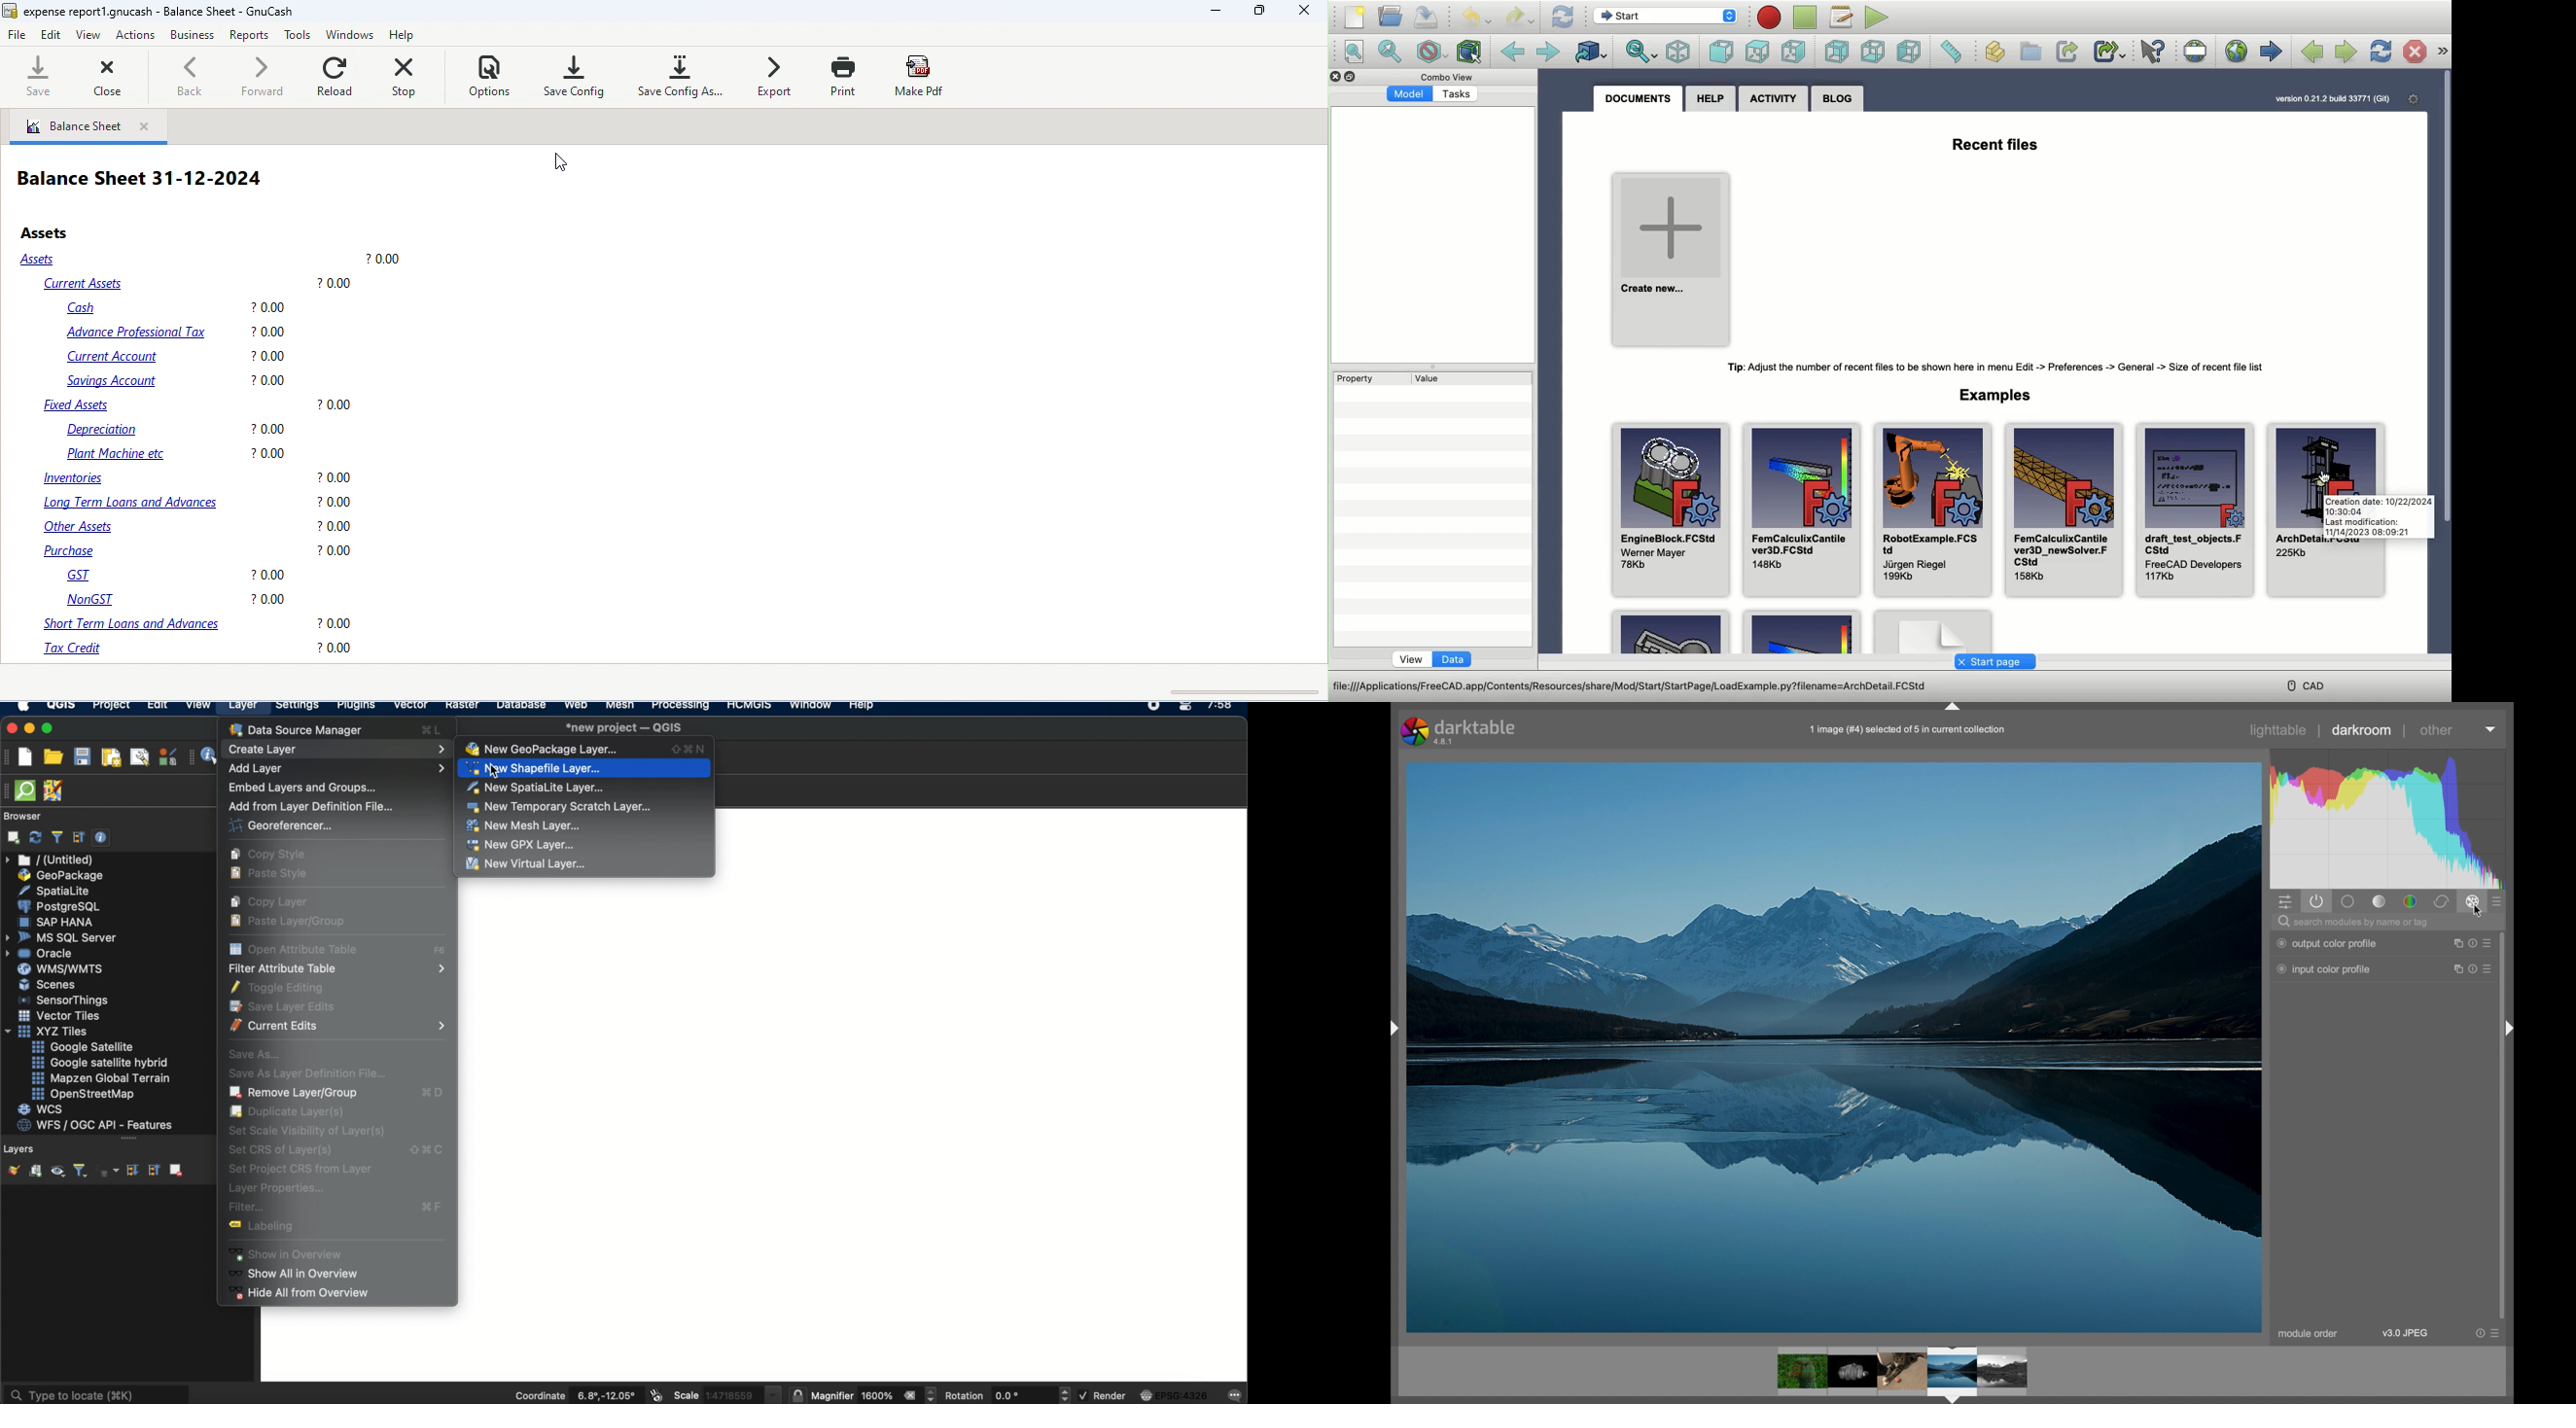  Describe the element at coordinates (2445, 297) in the screenshot. I see `Scroll` at that location.